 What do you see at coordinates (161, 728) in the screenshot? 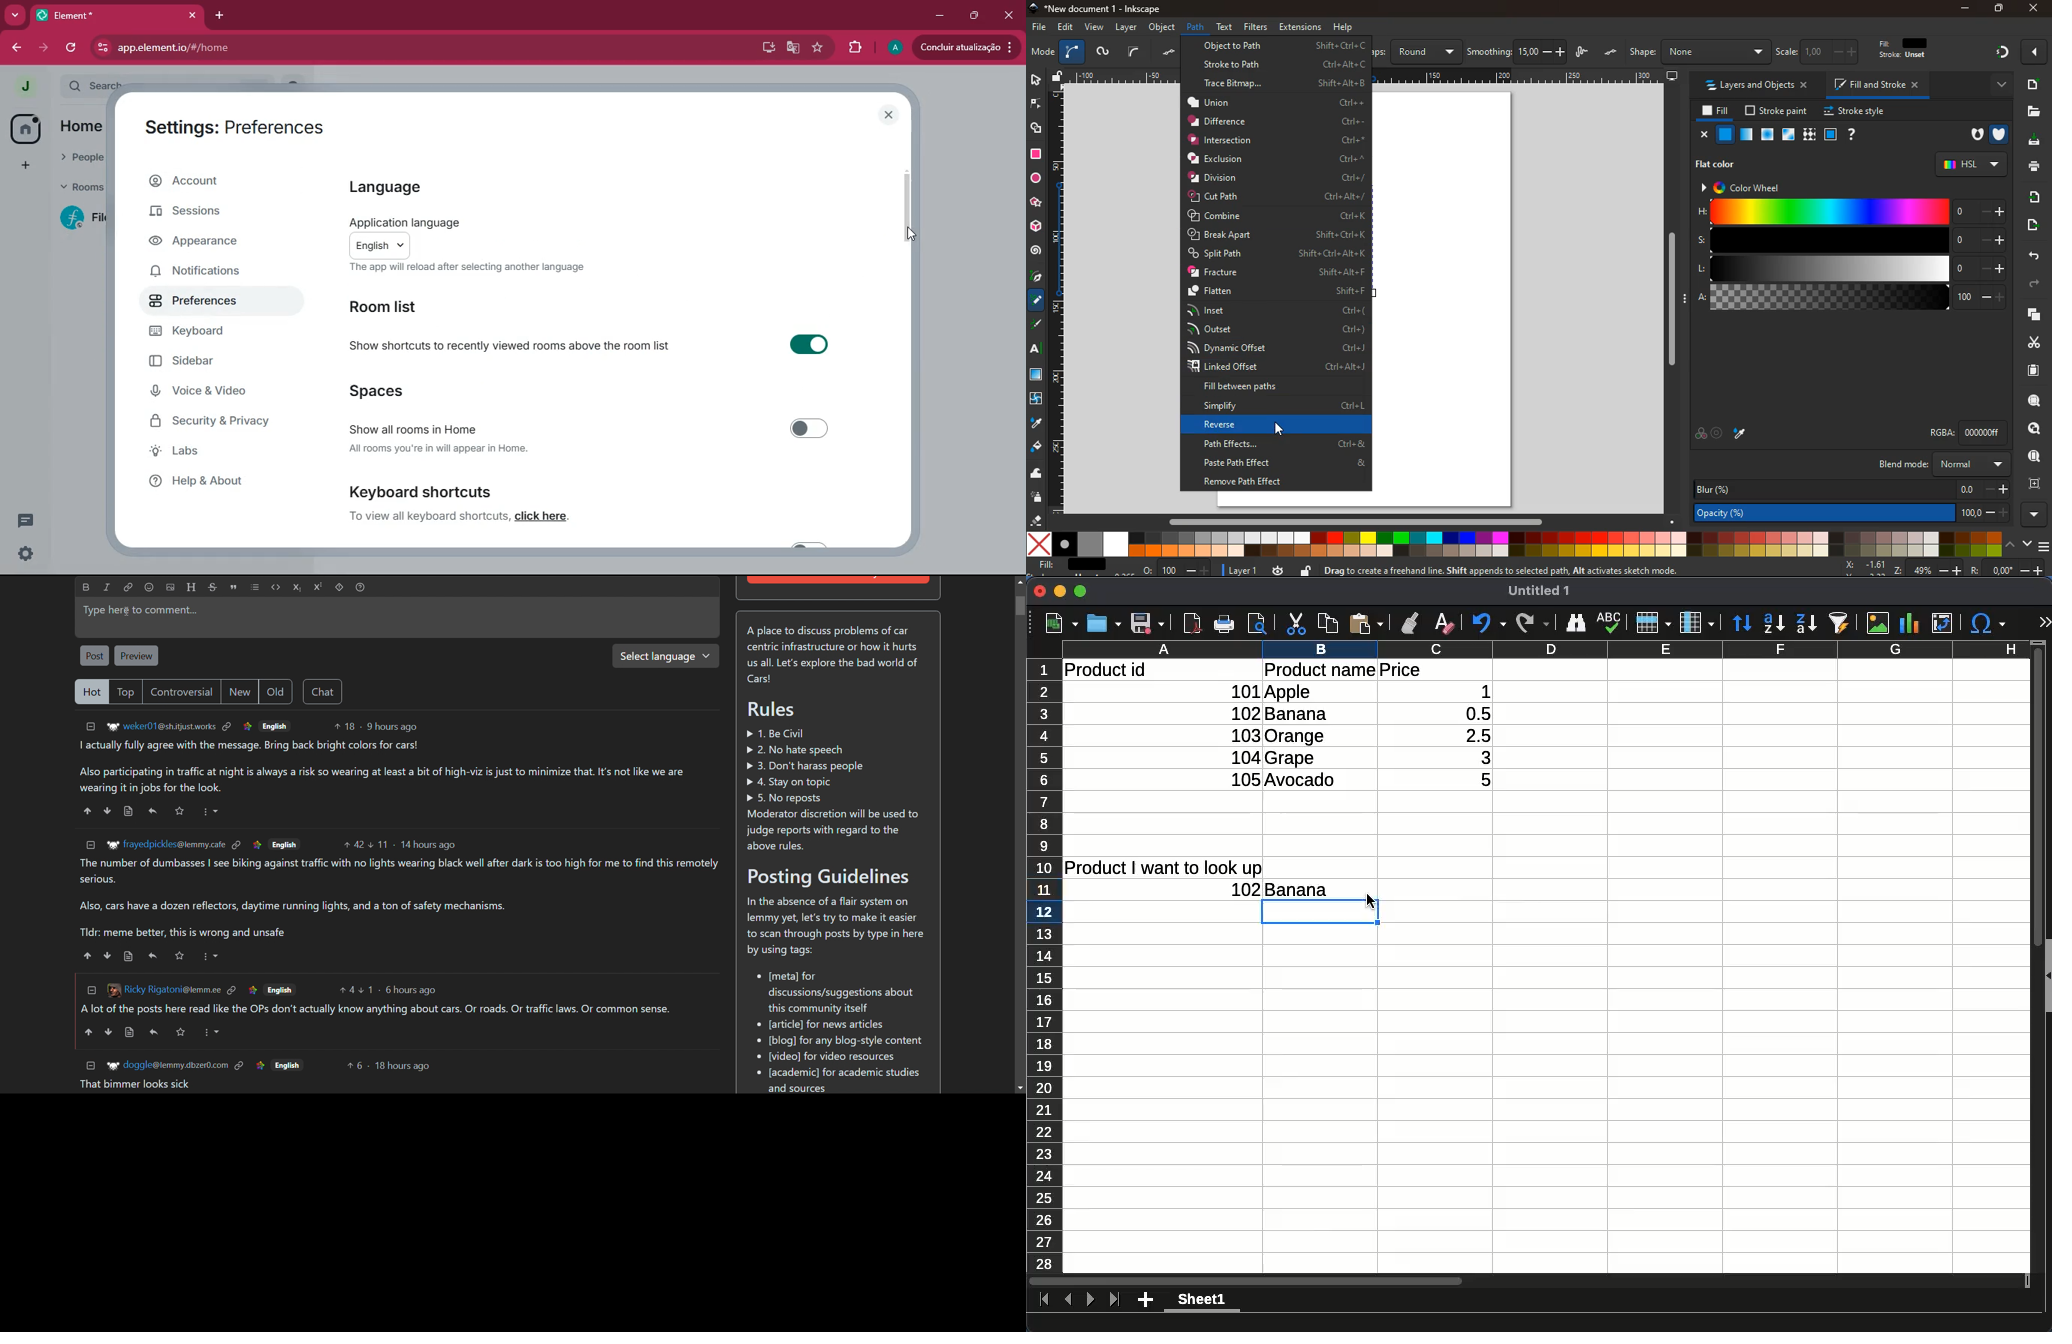
I see `'®" weker01@sh.itjustworks` at bounding box center [161, 728].